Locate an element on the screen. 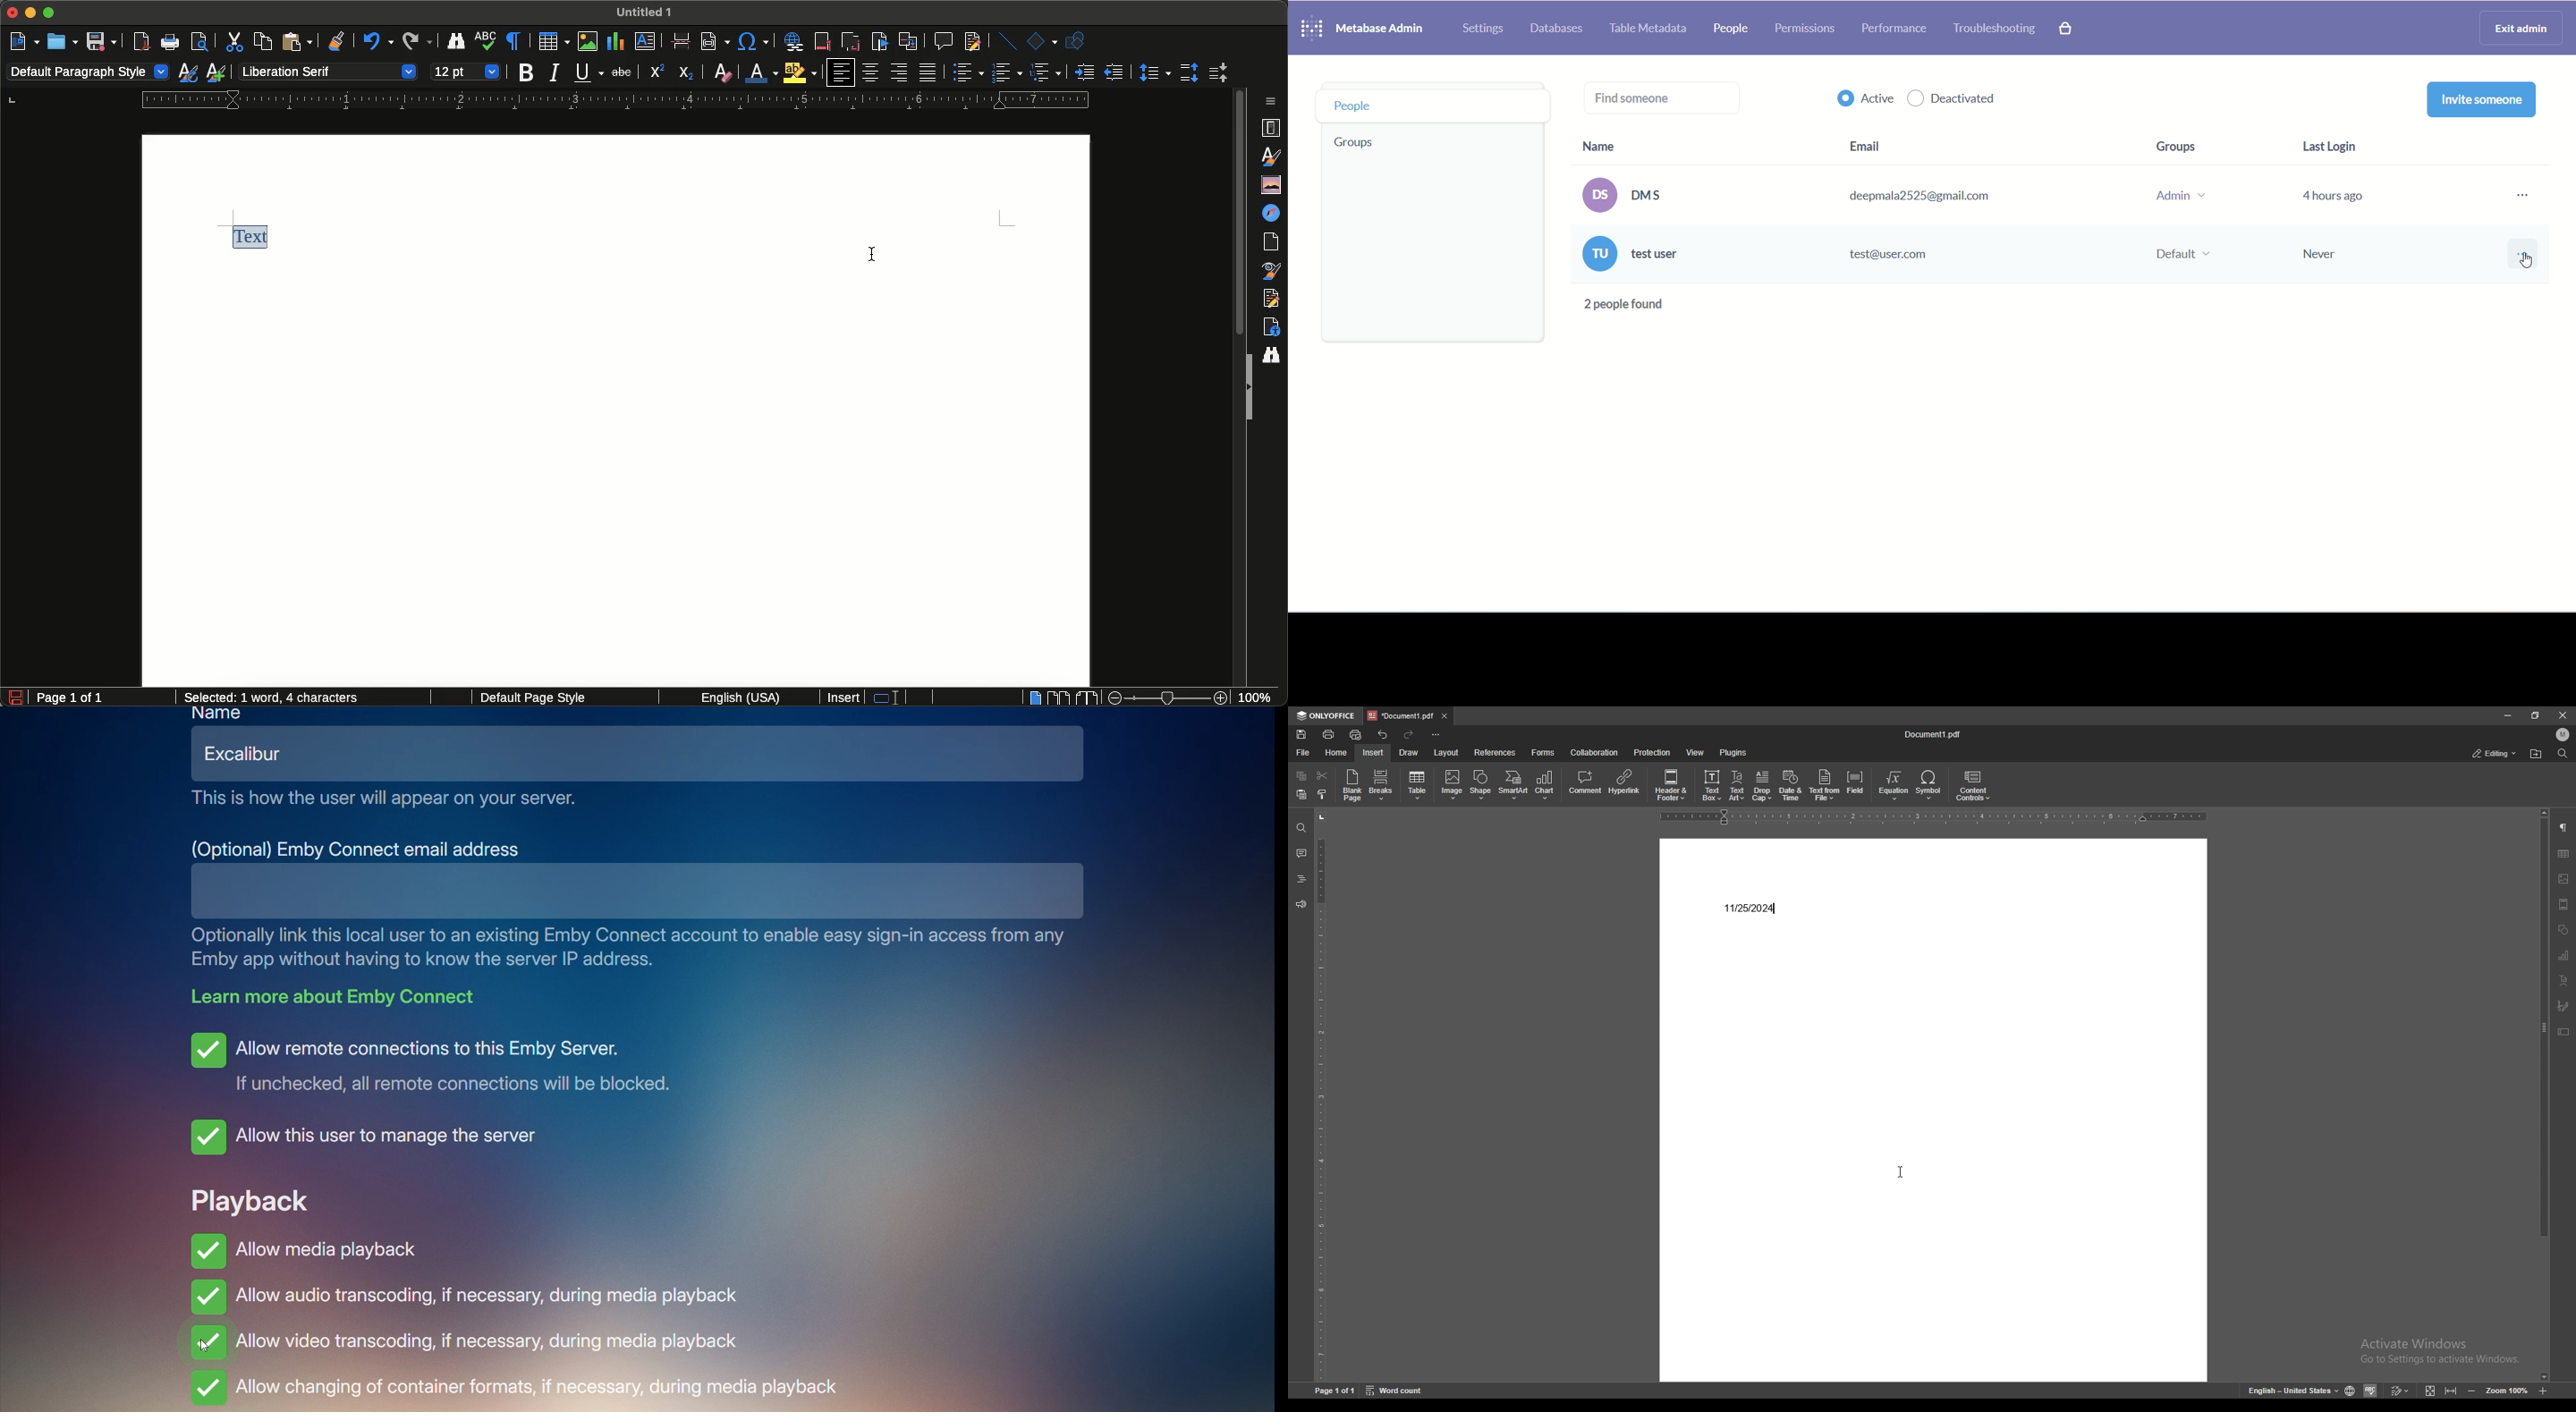 This screenshot has height=1428, width=2576. Gallery is located at coordinates (1268, 184).